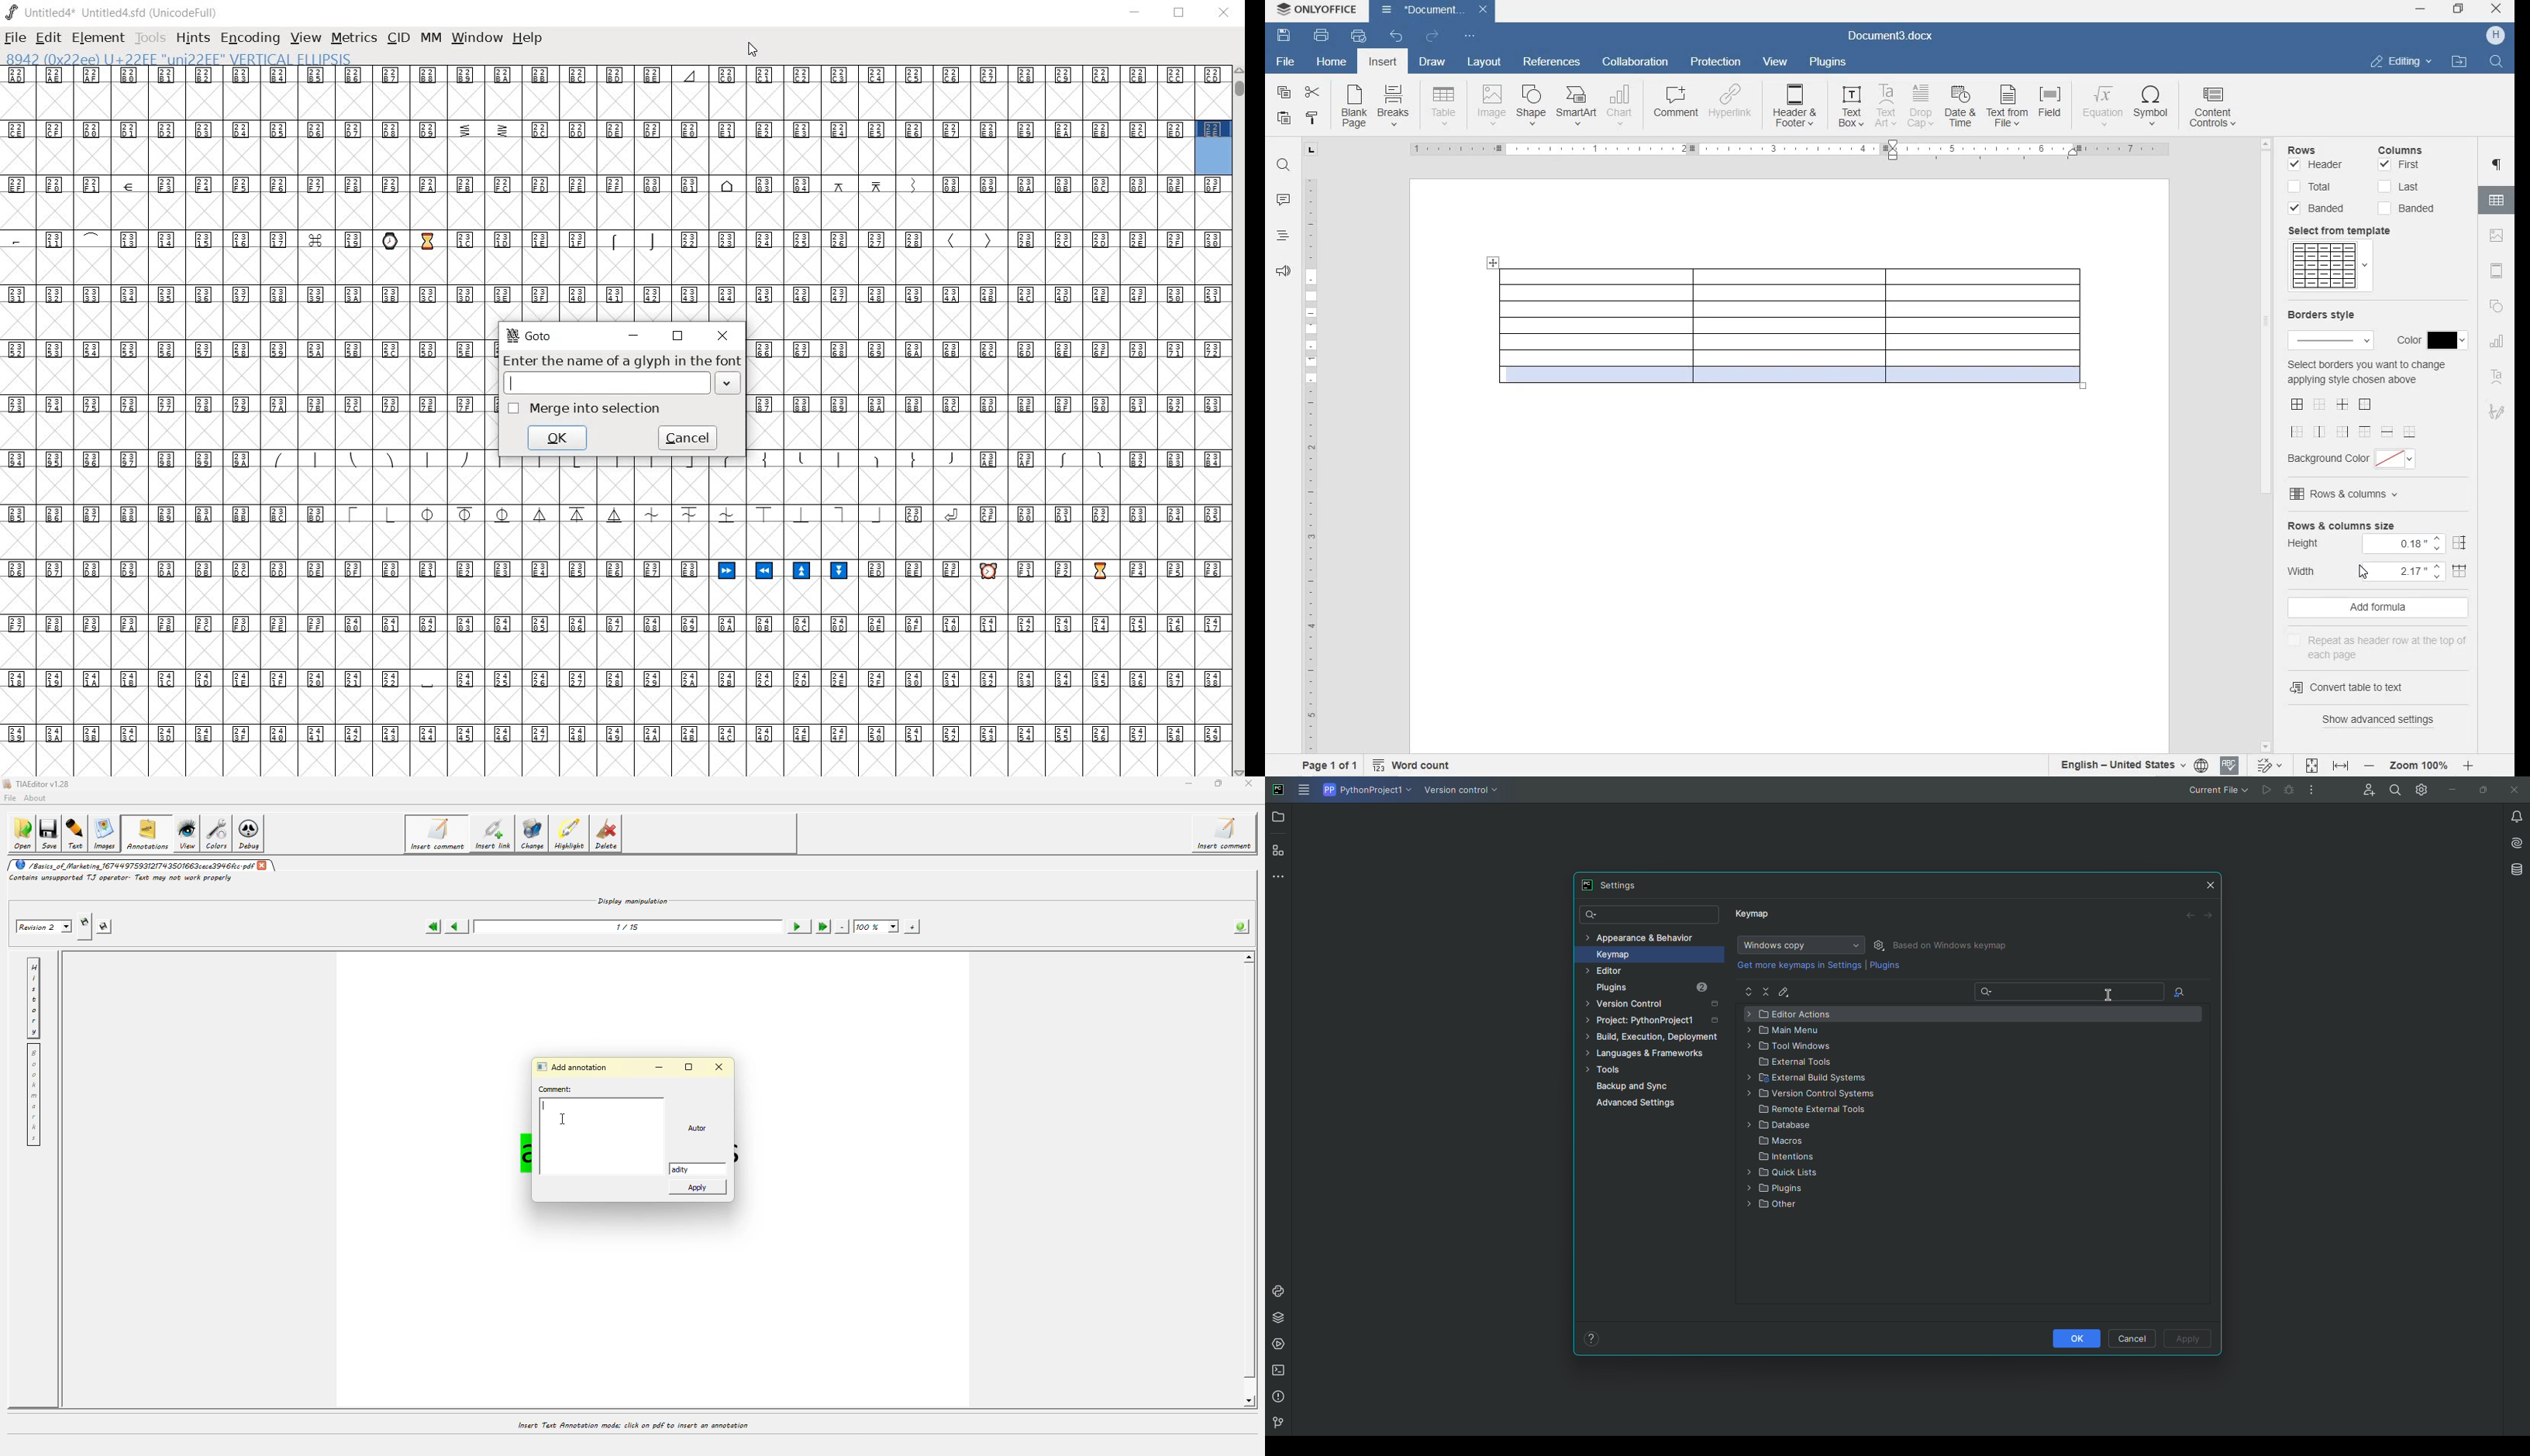  What do you see at coordinates (1786, 992) in the screenshot?
I see `Edit` at bounding box center [1786, 992].